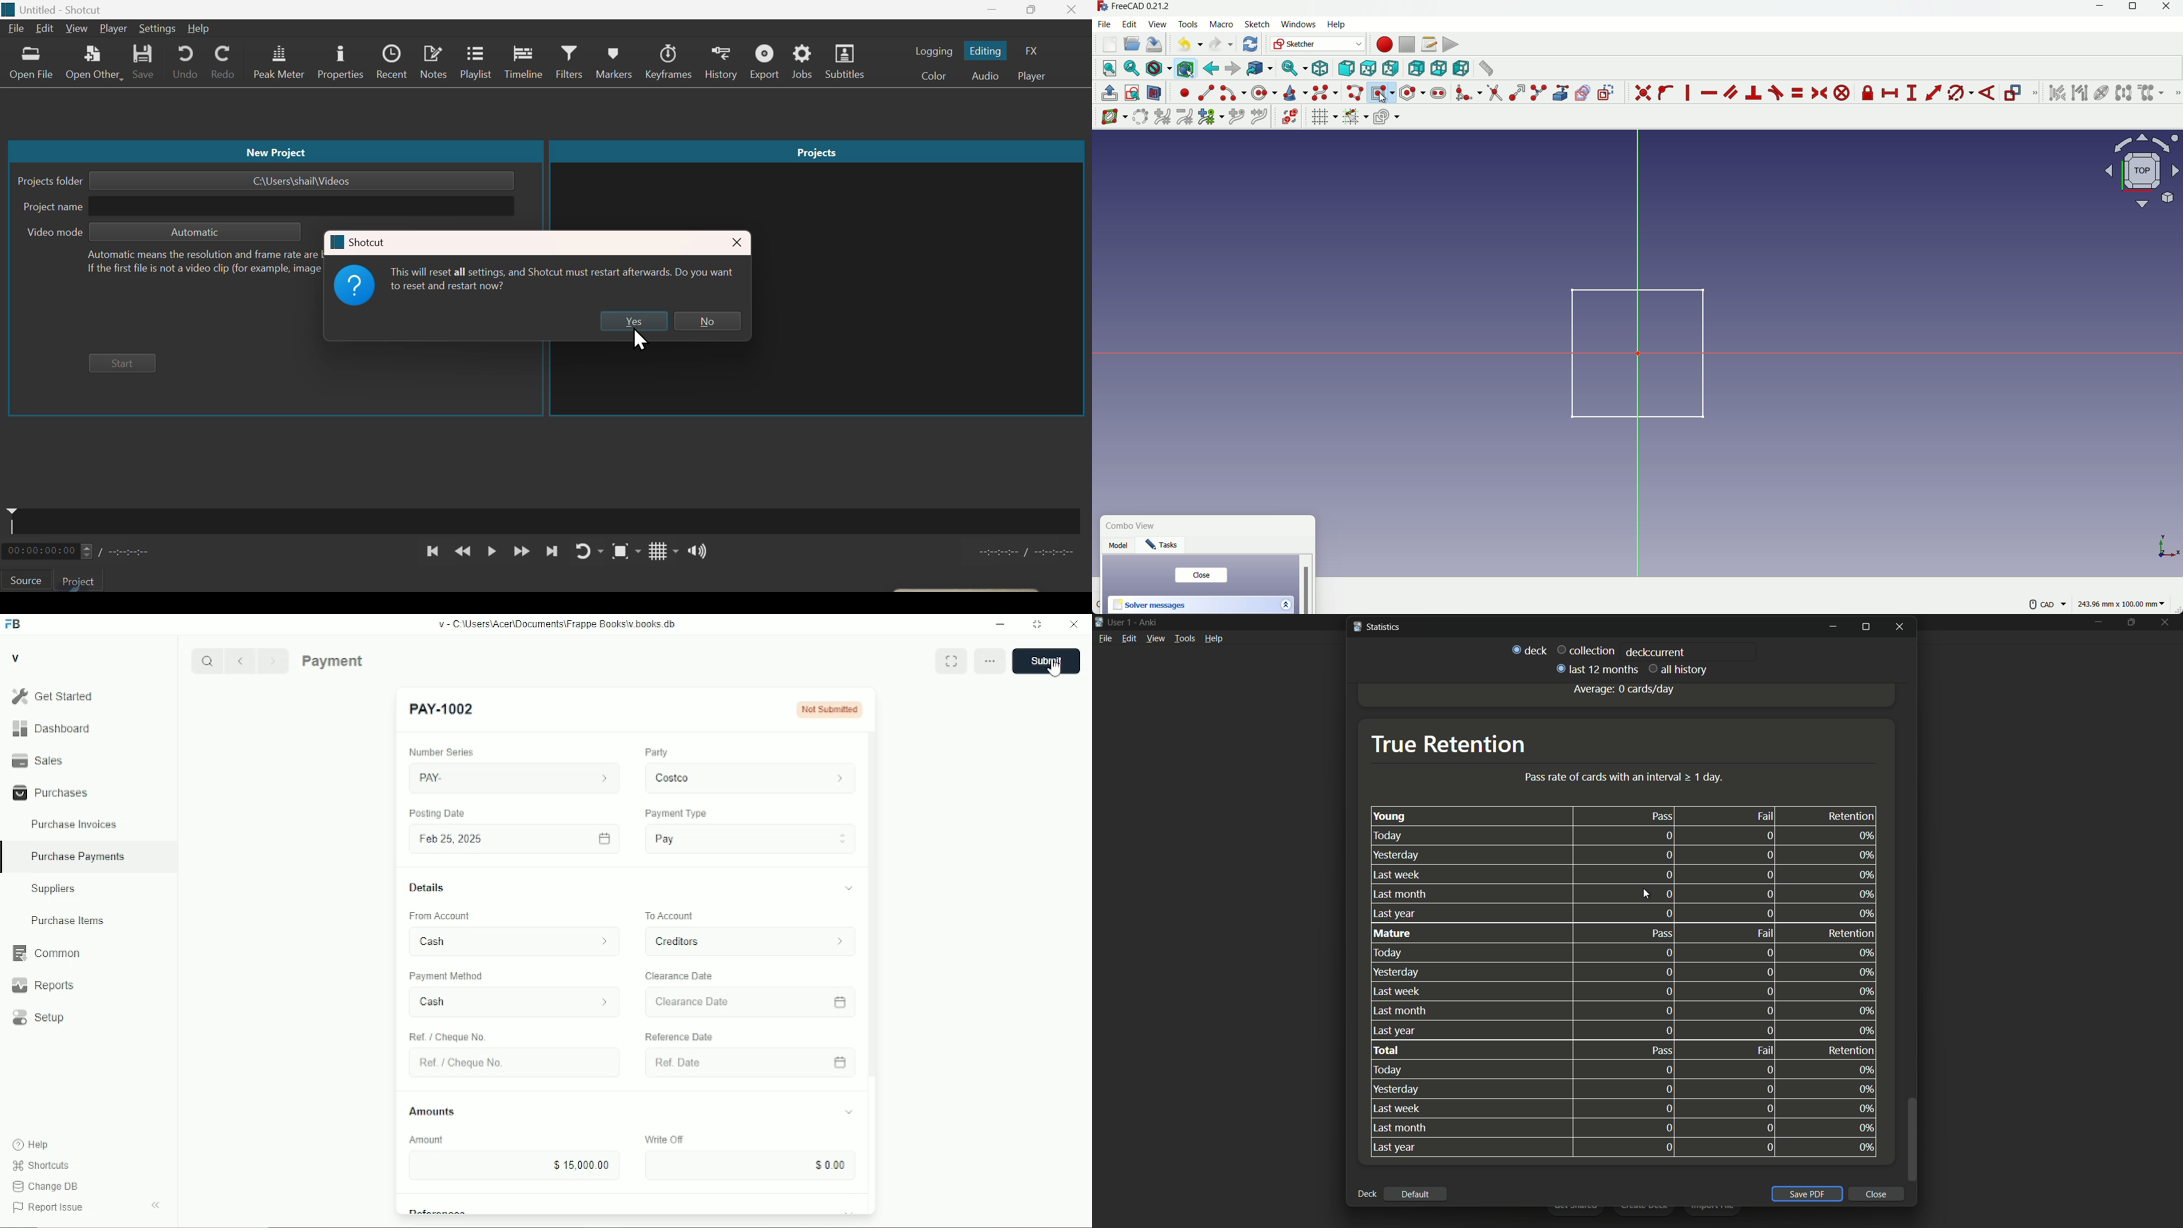  I want to click on forward, so click(1232, 69).